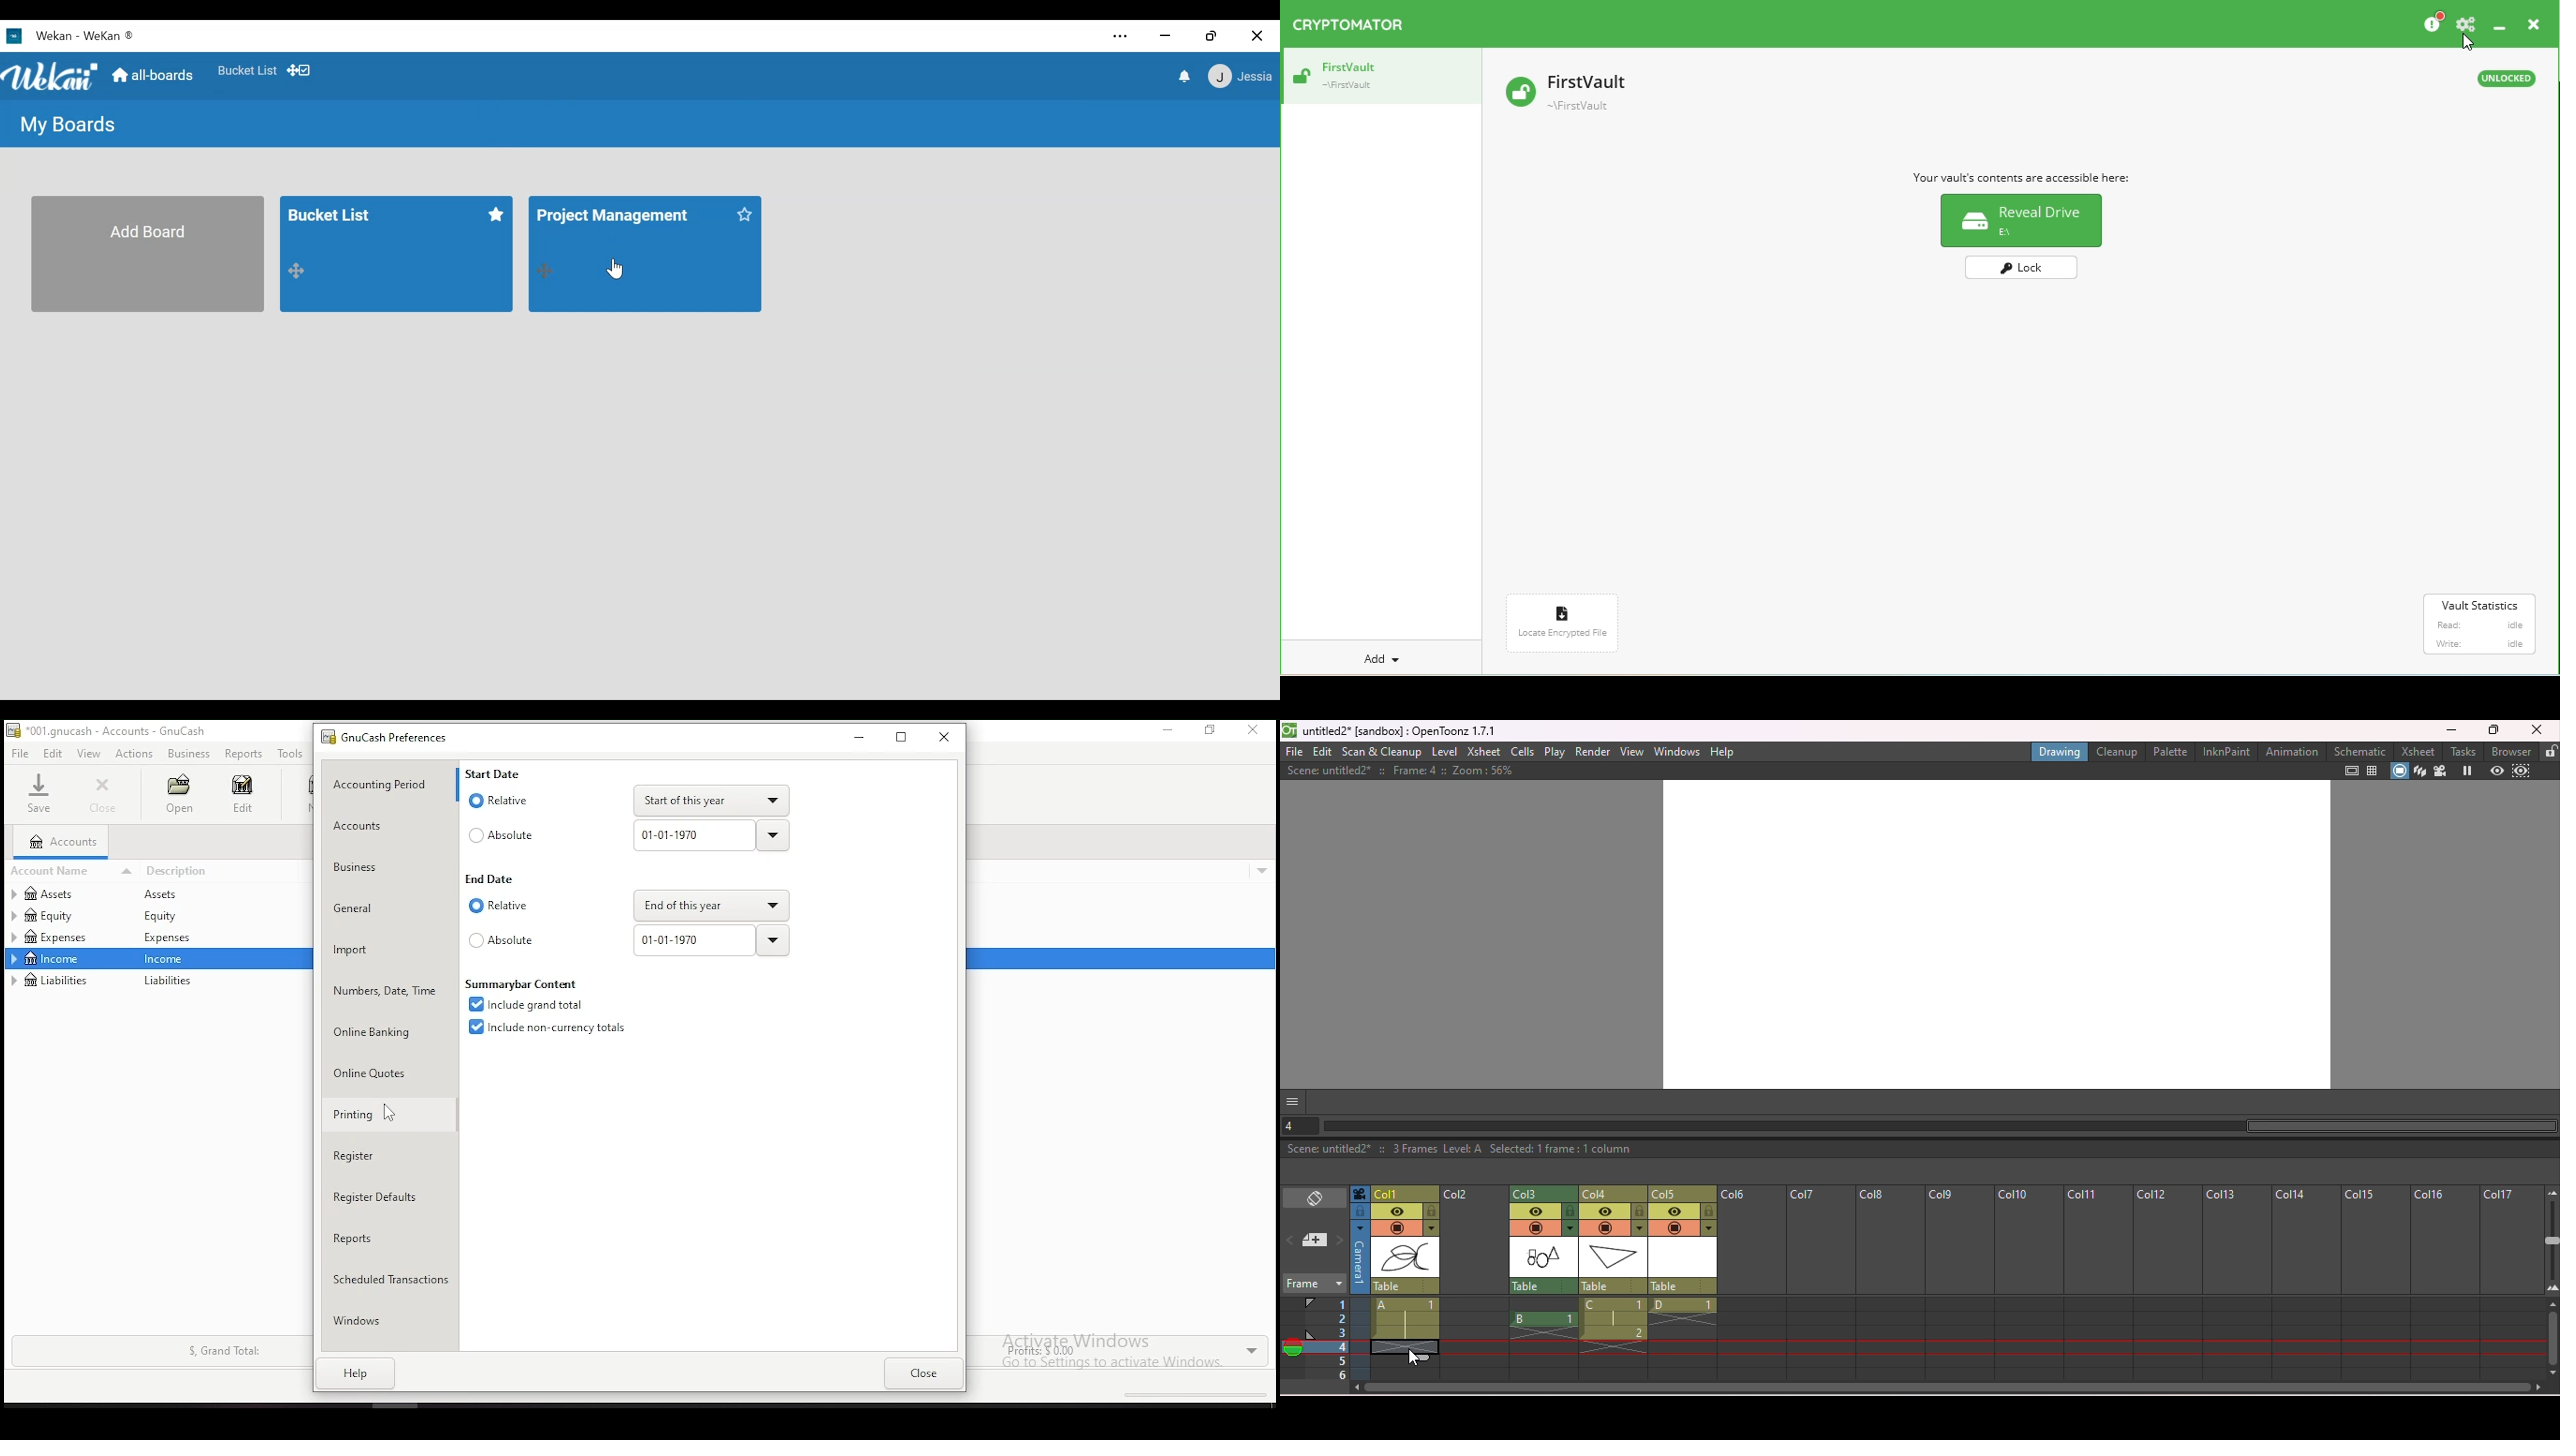  Describe the element at coordinates (2504, 82) in the screenshot. I see `Unlocked` at that location.